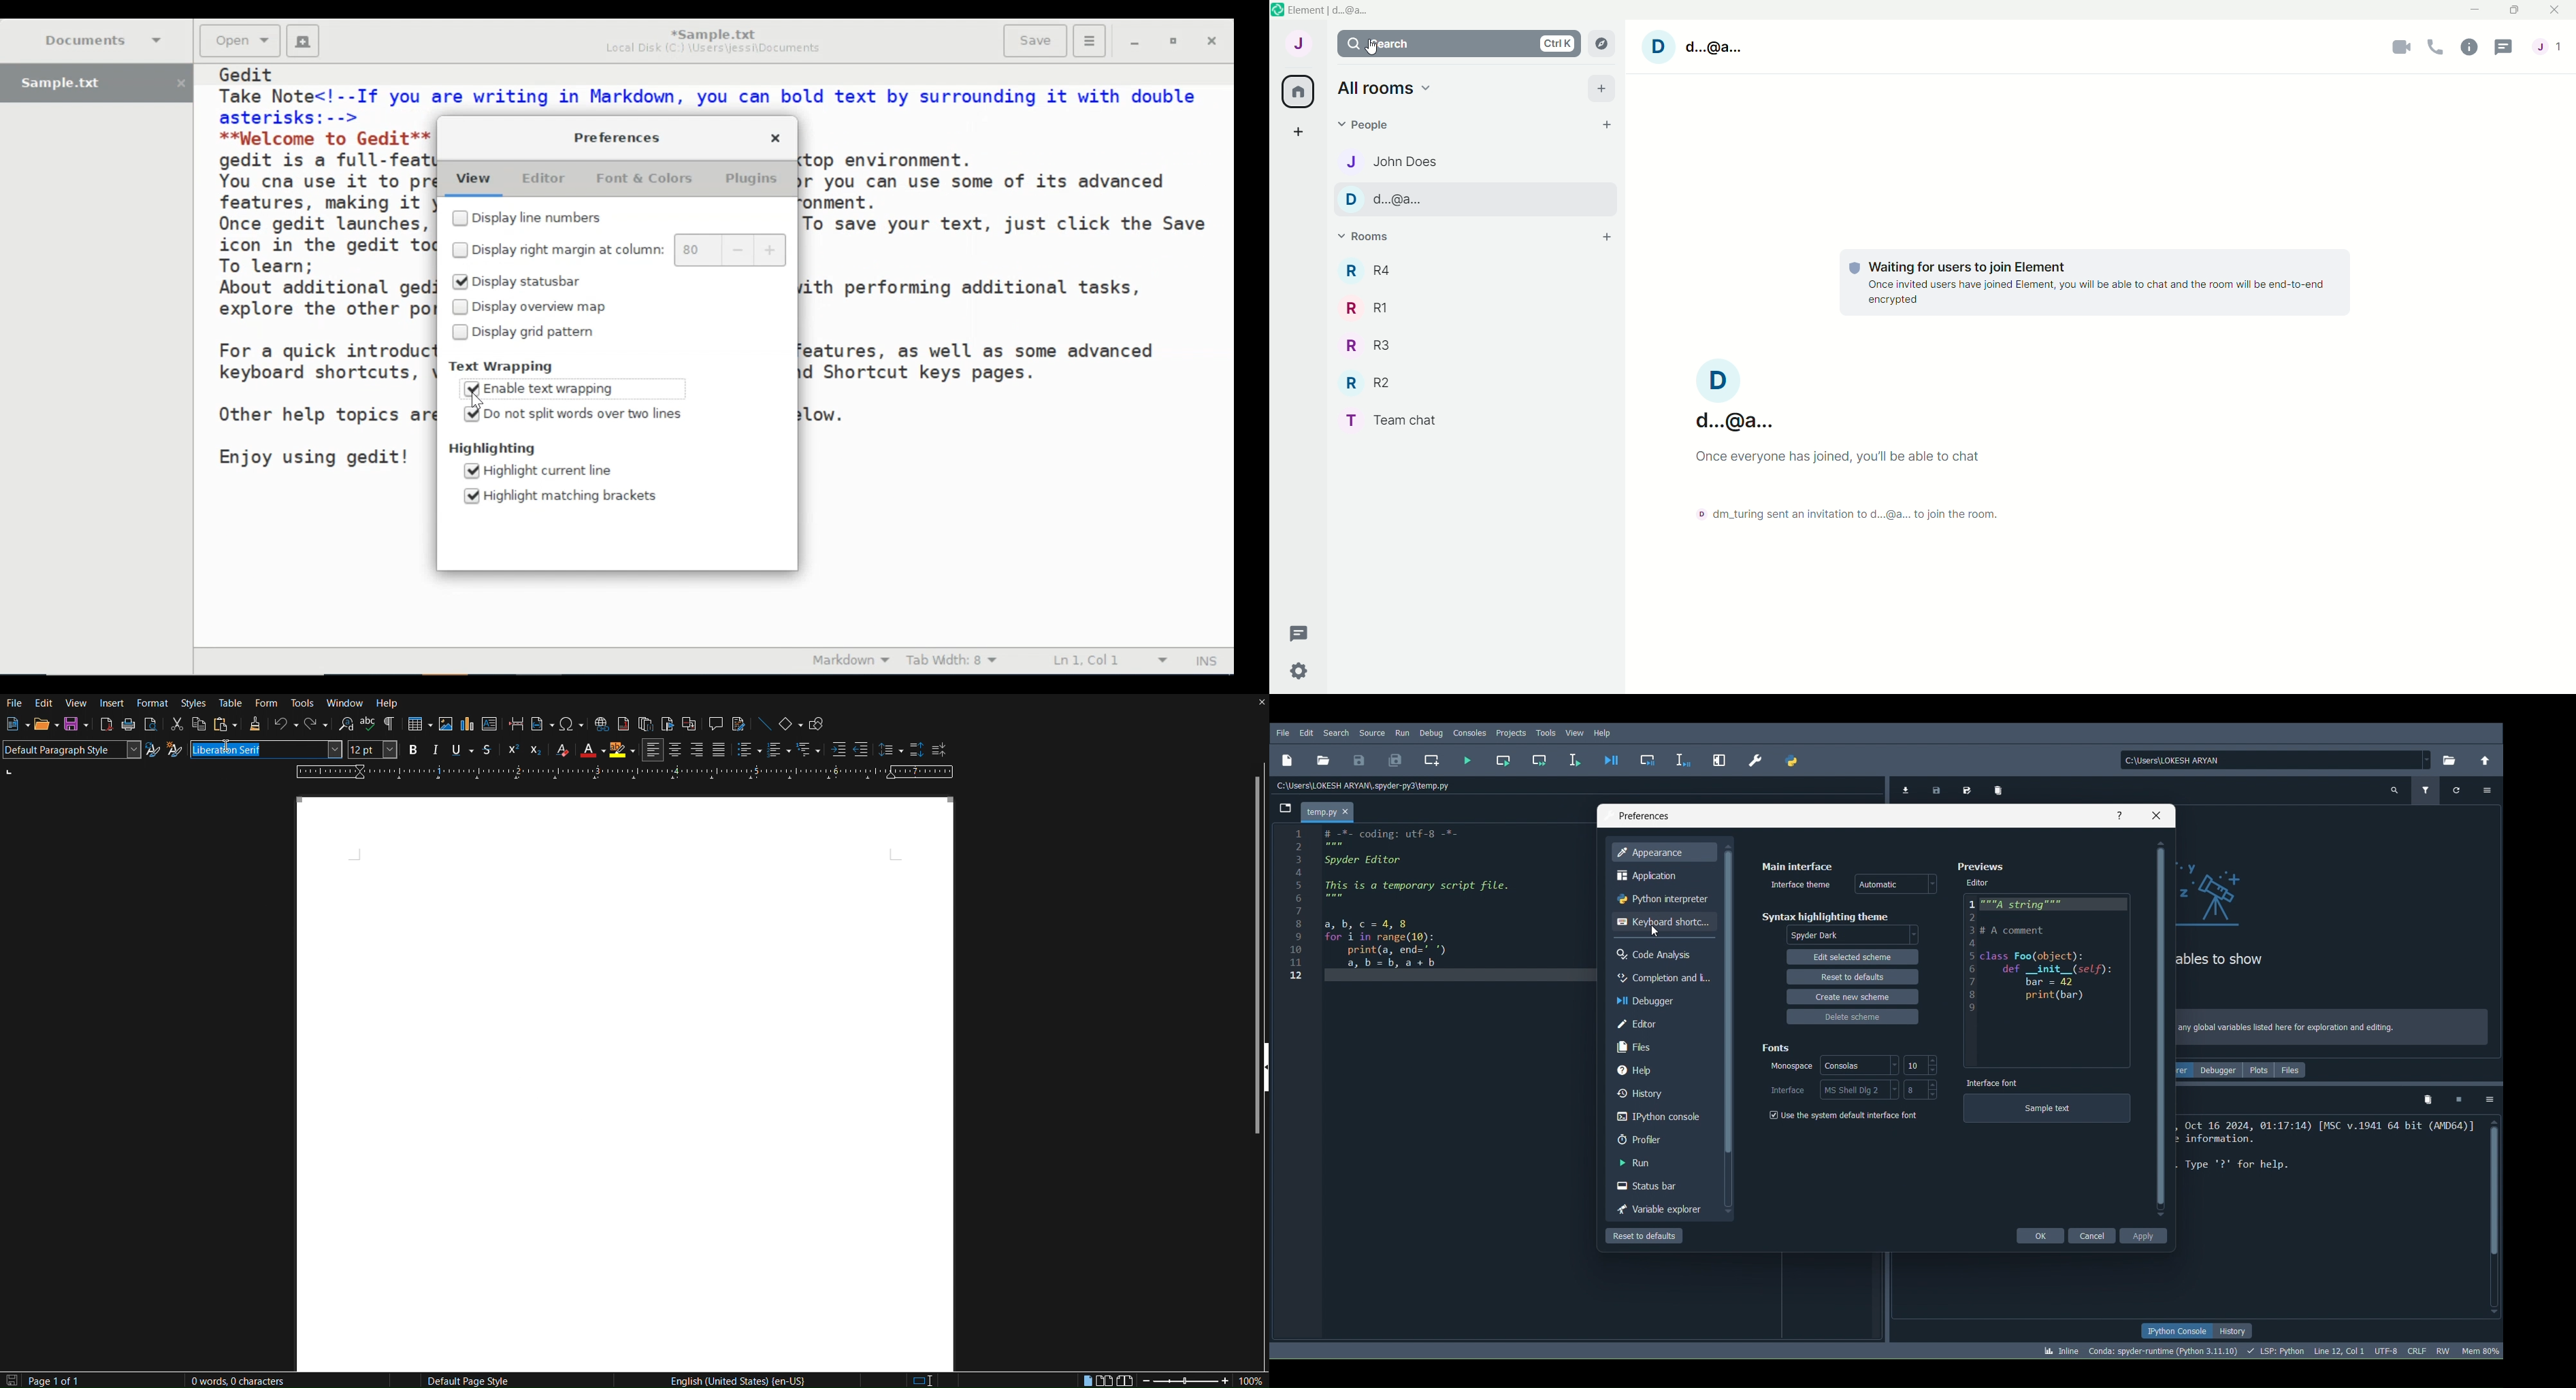 Image resolution: width=2576 pixels, height=1400 pixels. Describe the element at coordinates (2481, 1349) in the screenshot. I see `Global memory usage` at that location.